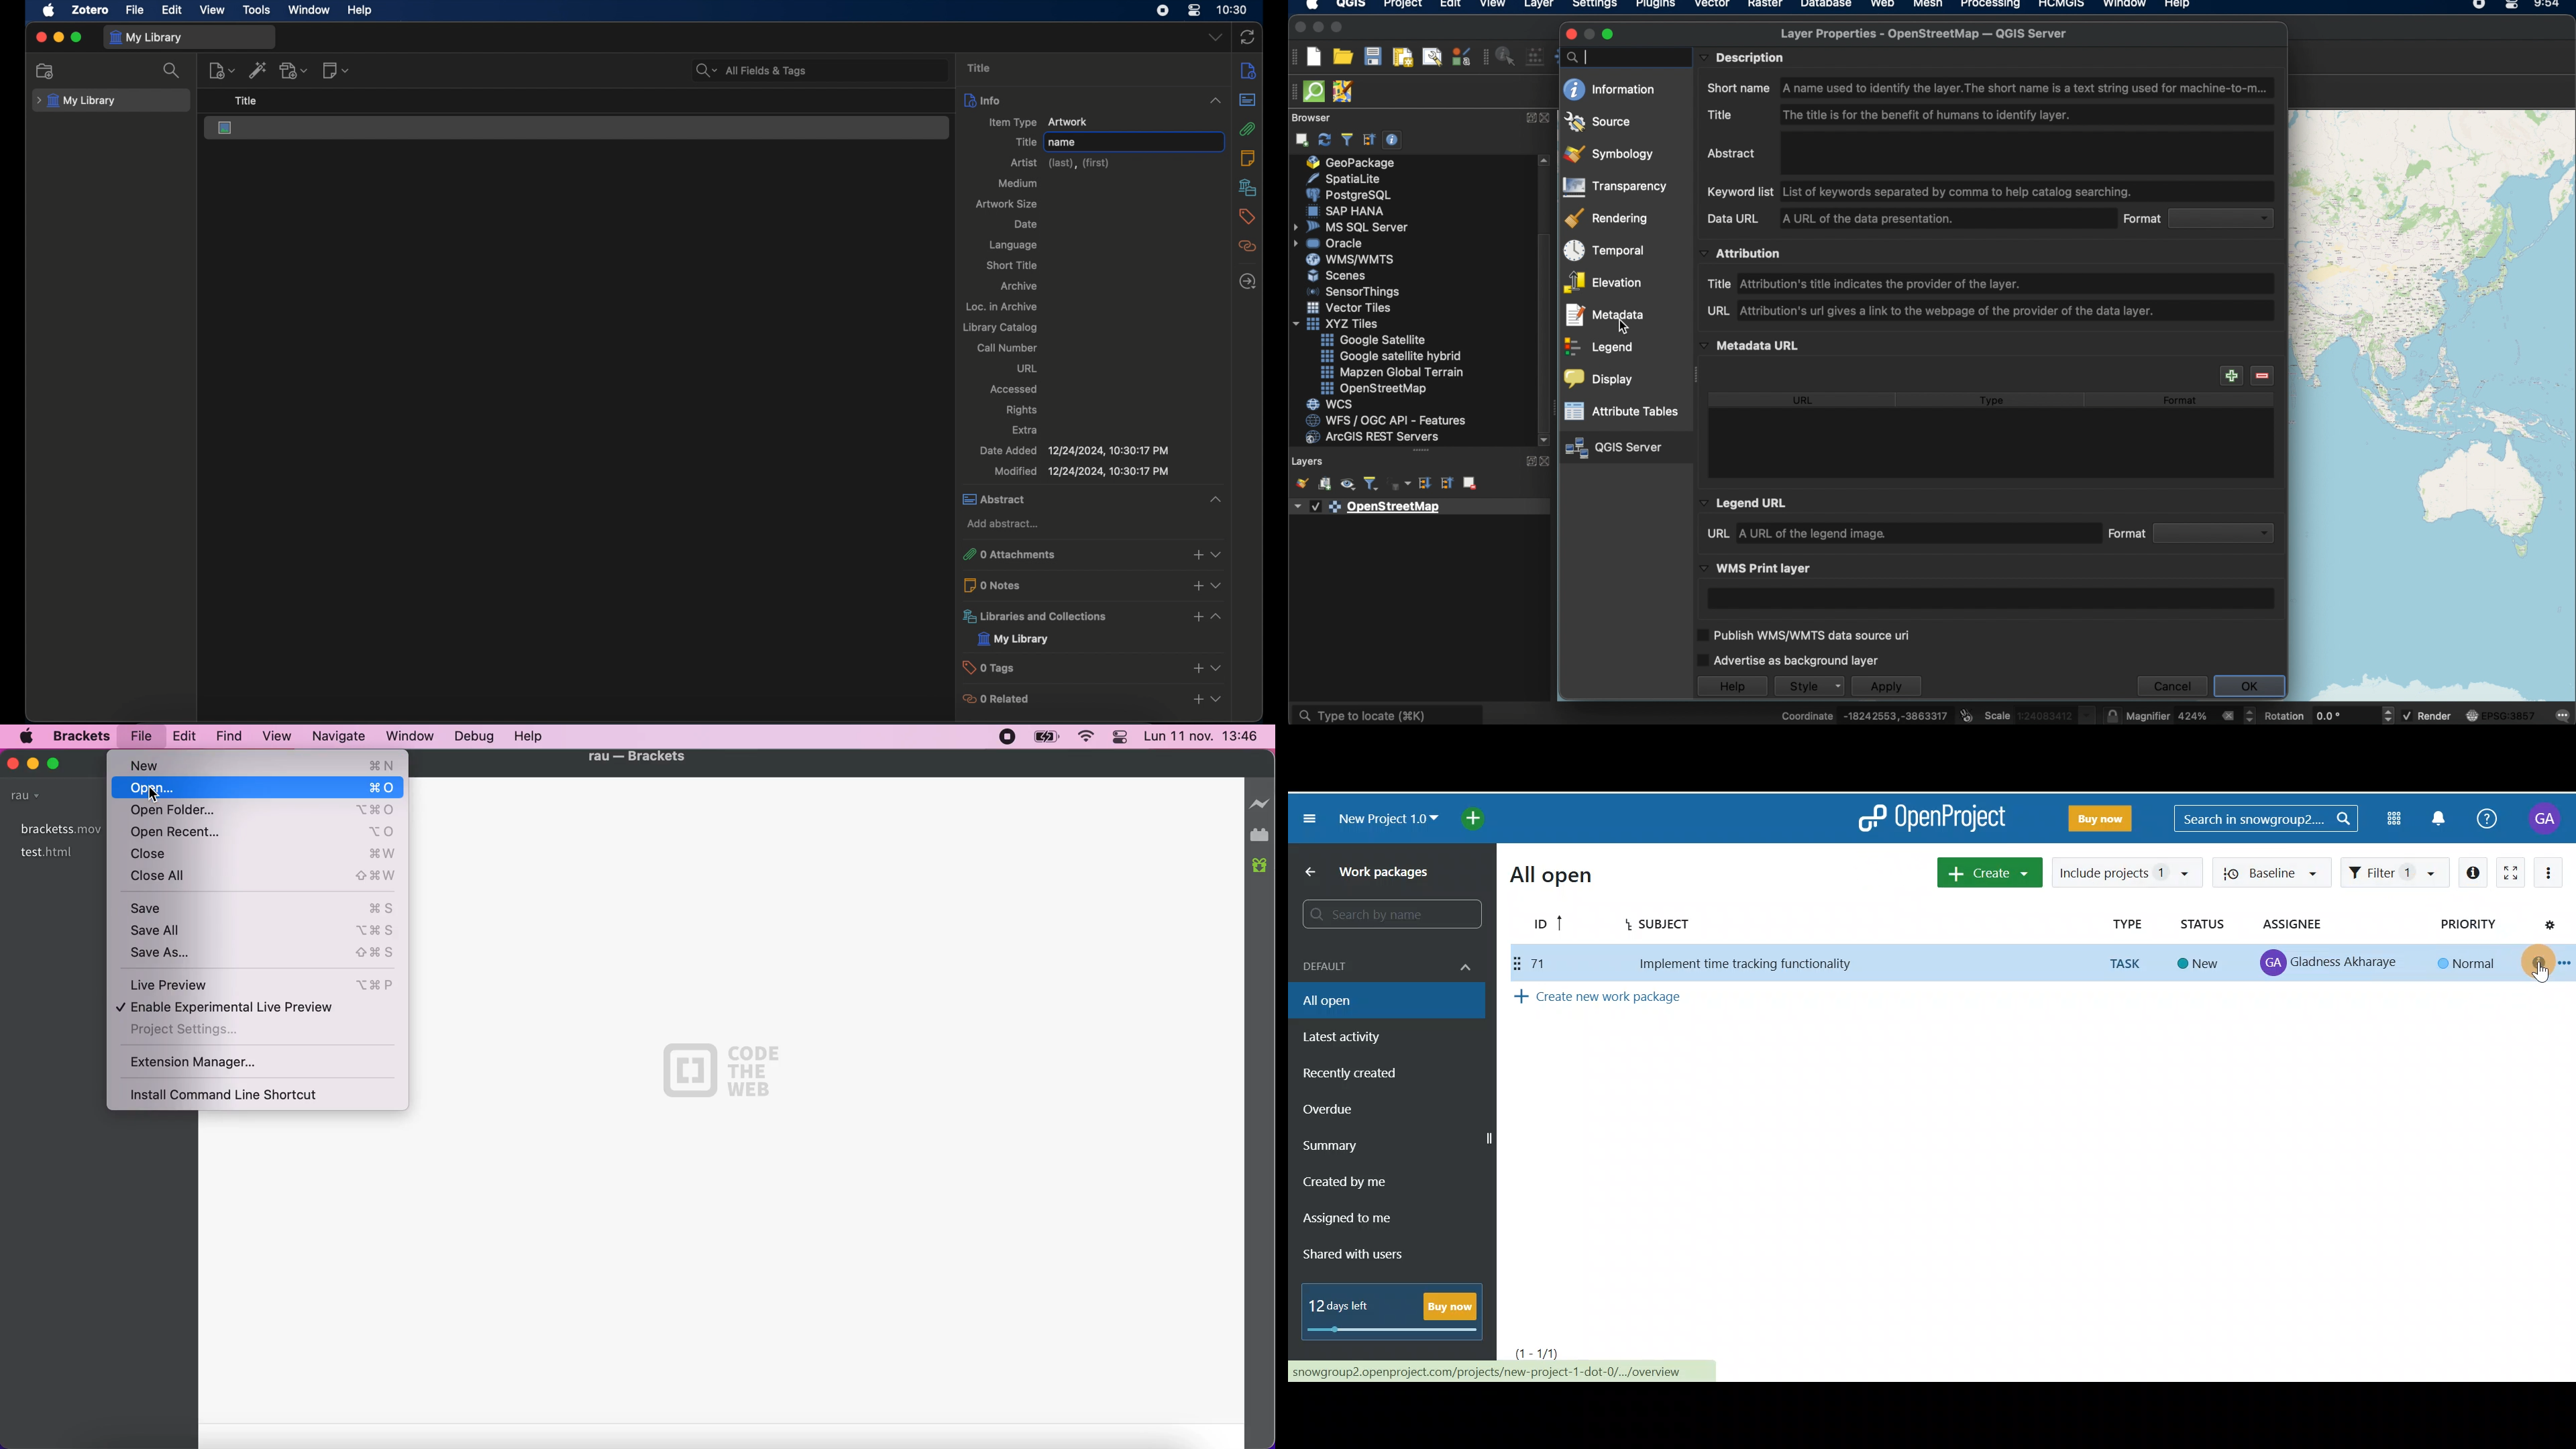 This screenshot has height=1456, width=2576. Describe the element at coordinates (125, 788) in the screenshot. I see `open` at that location.